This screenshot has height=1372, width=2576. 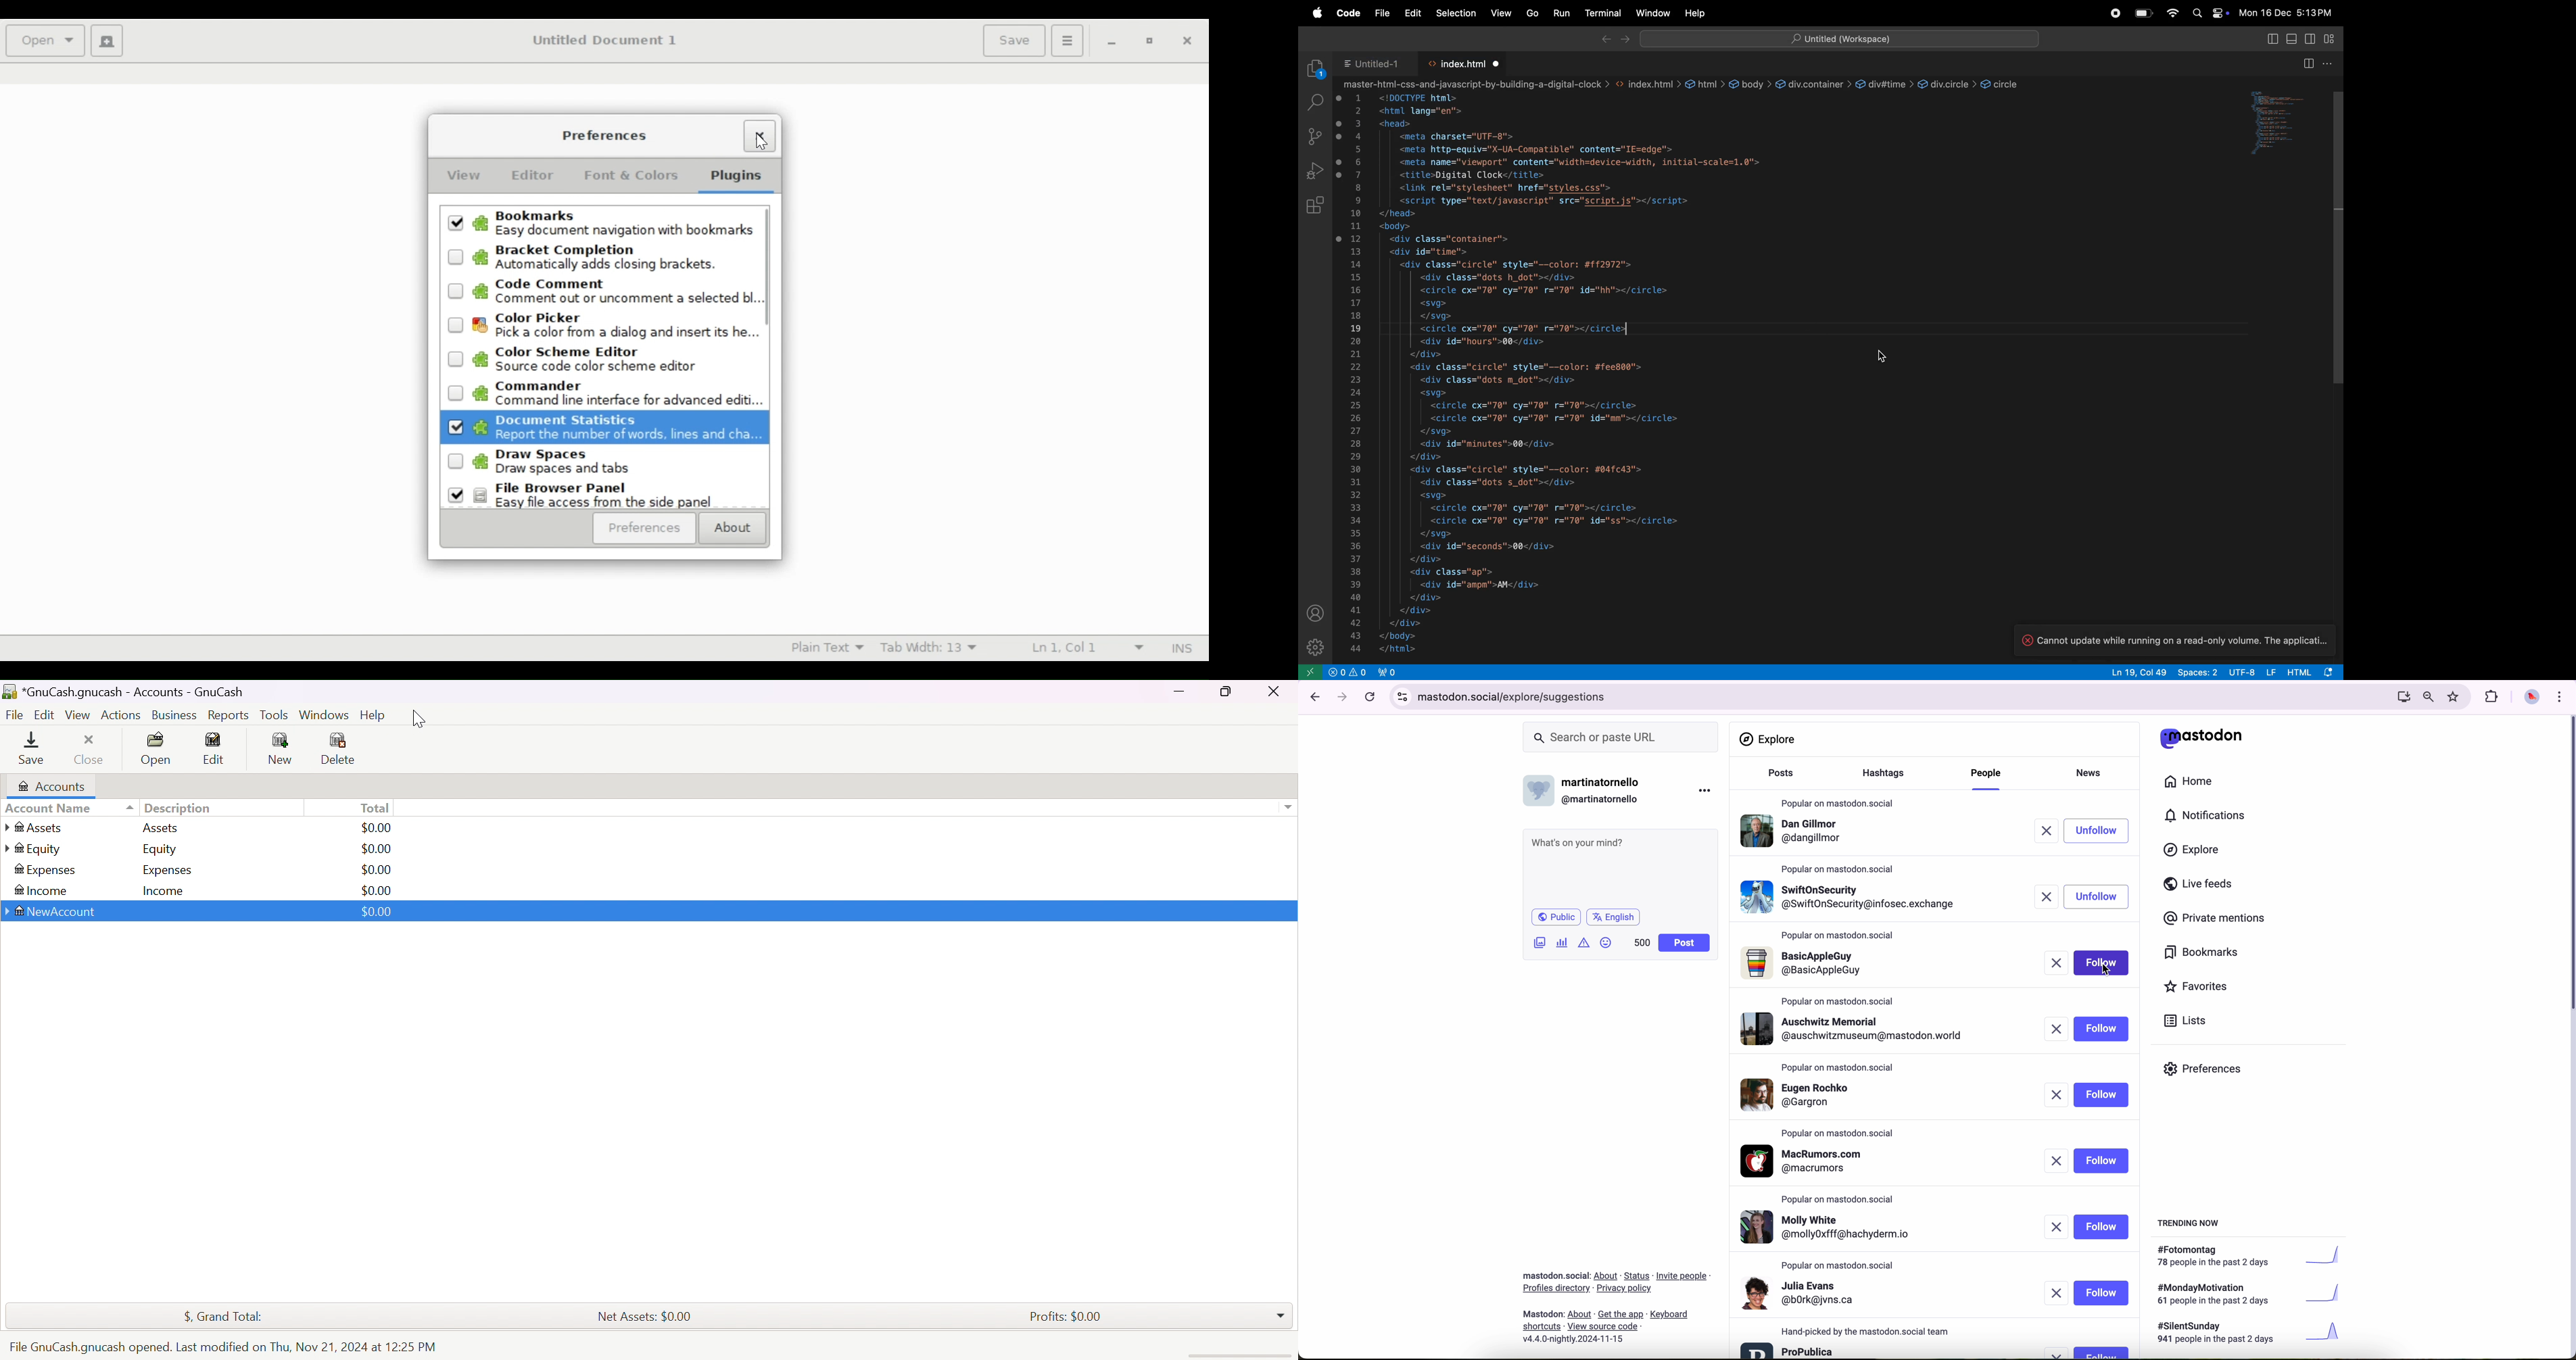 I want to click on favorites, so click(x=2456, y=697).